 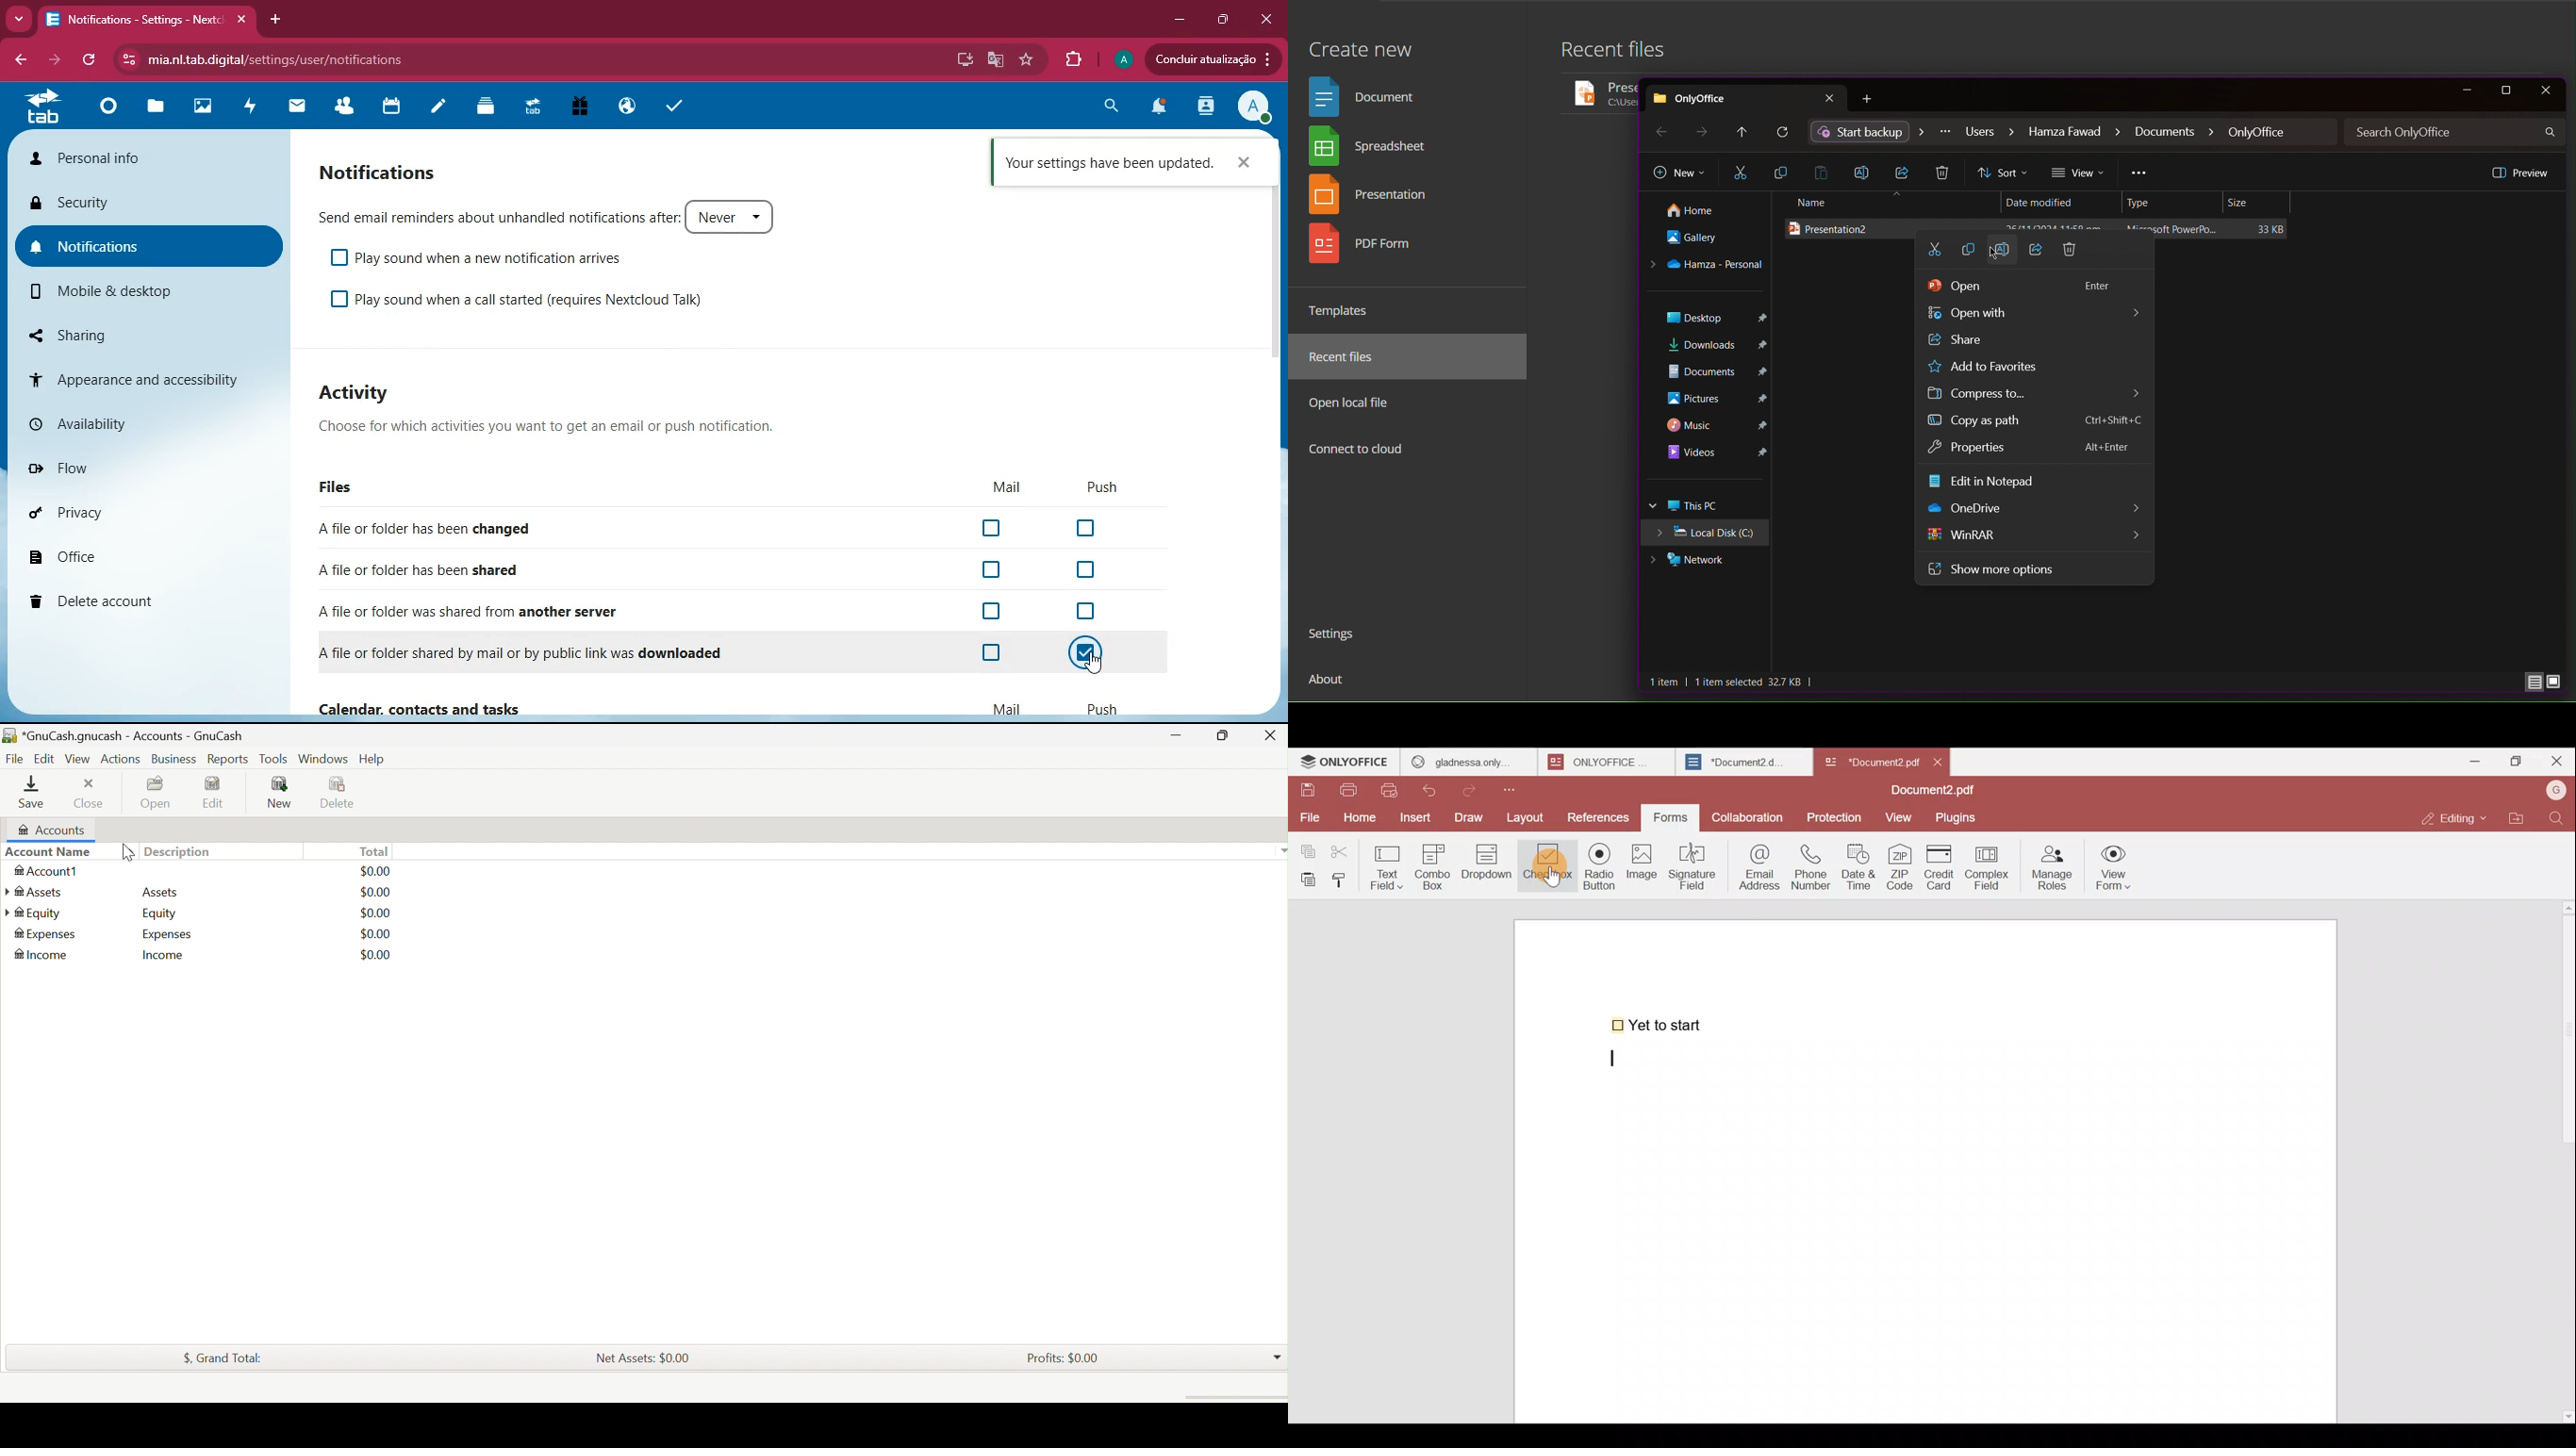 What do you see at coordinates (1349, 358) in the screenshot?
I see `Recent Files` at bounding box center [1349, 358].